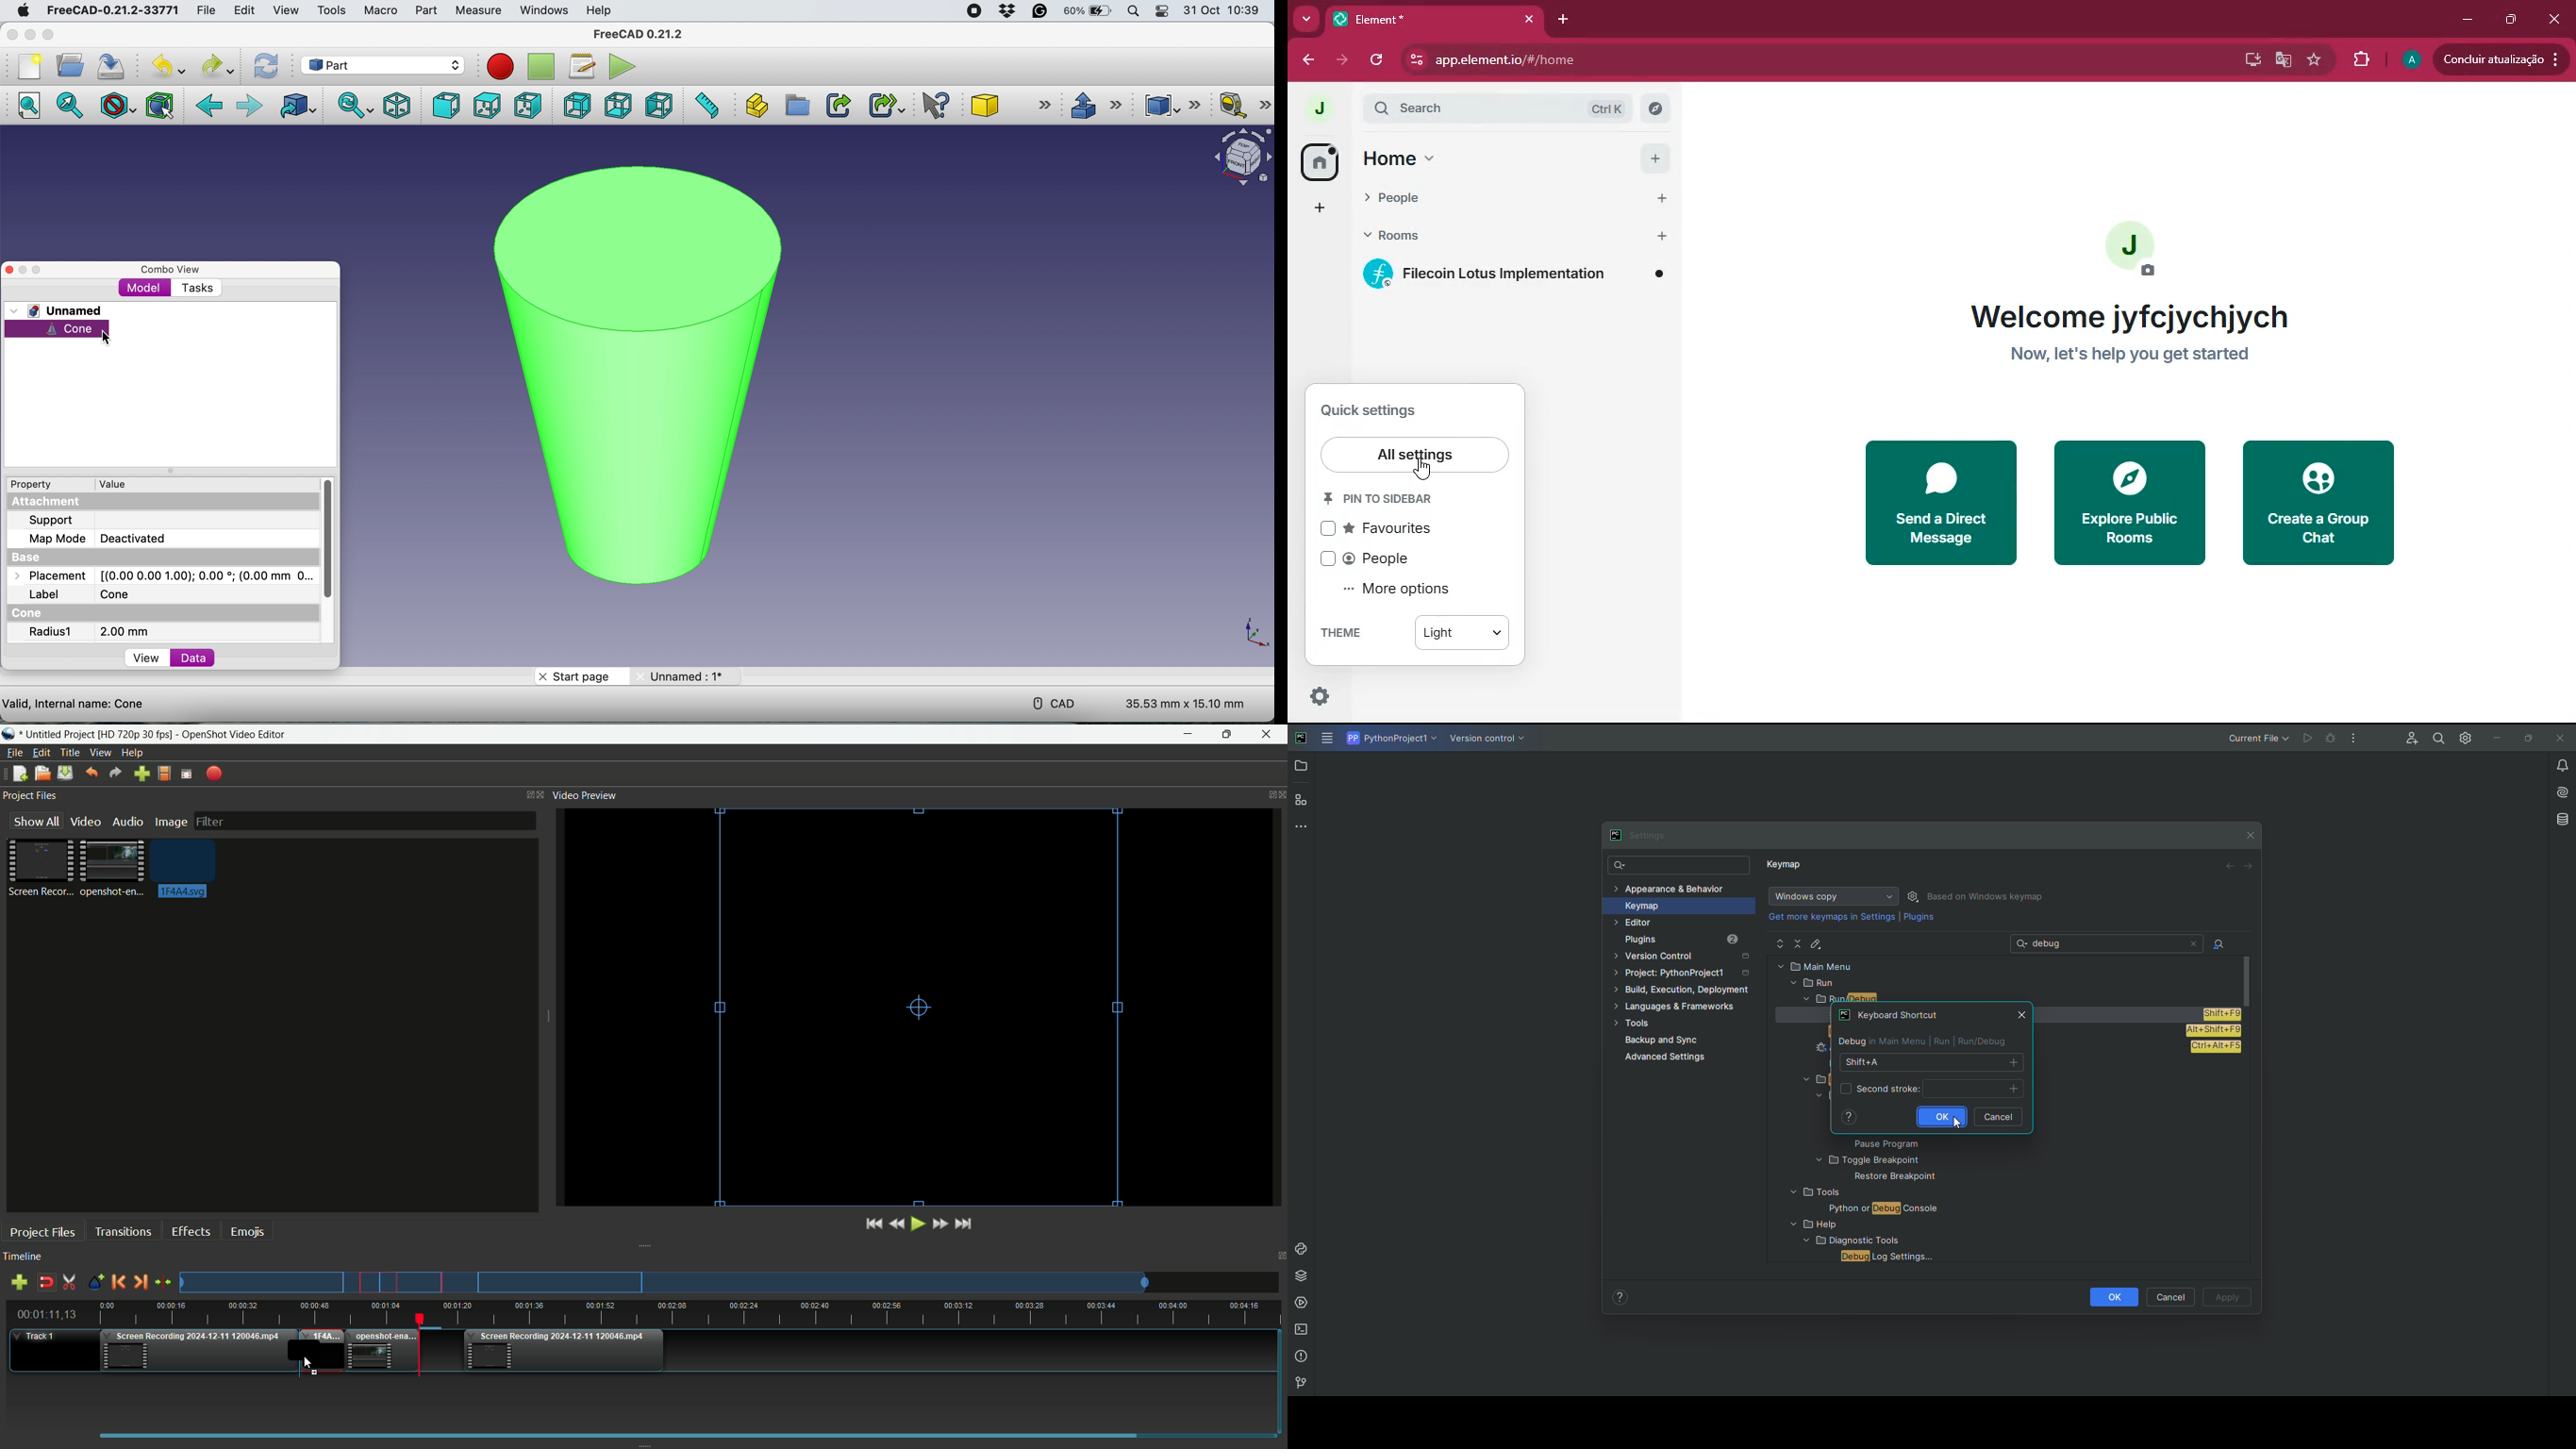 This screenshot has width=2576, height=1456. Describe the element at coordinates (682, 1434) in the screenshot. I see `scrollbar ` at that location.